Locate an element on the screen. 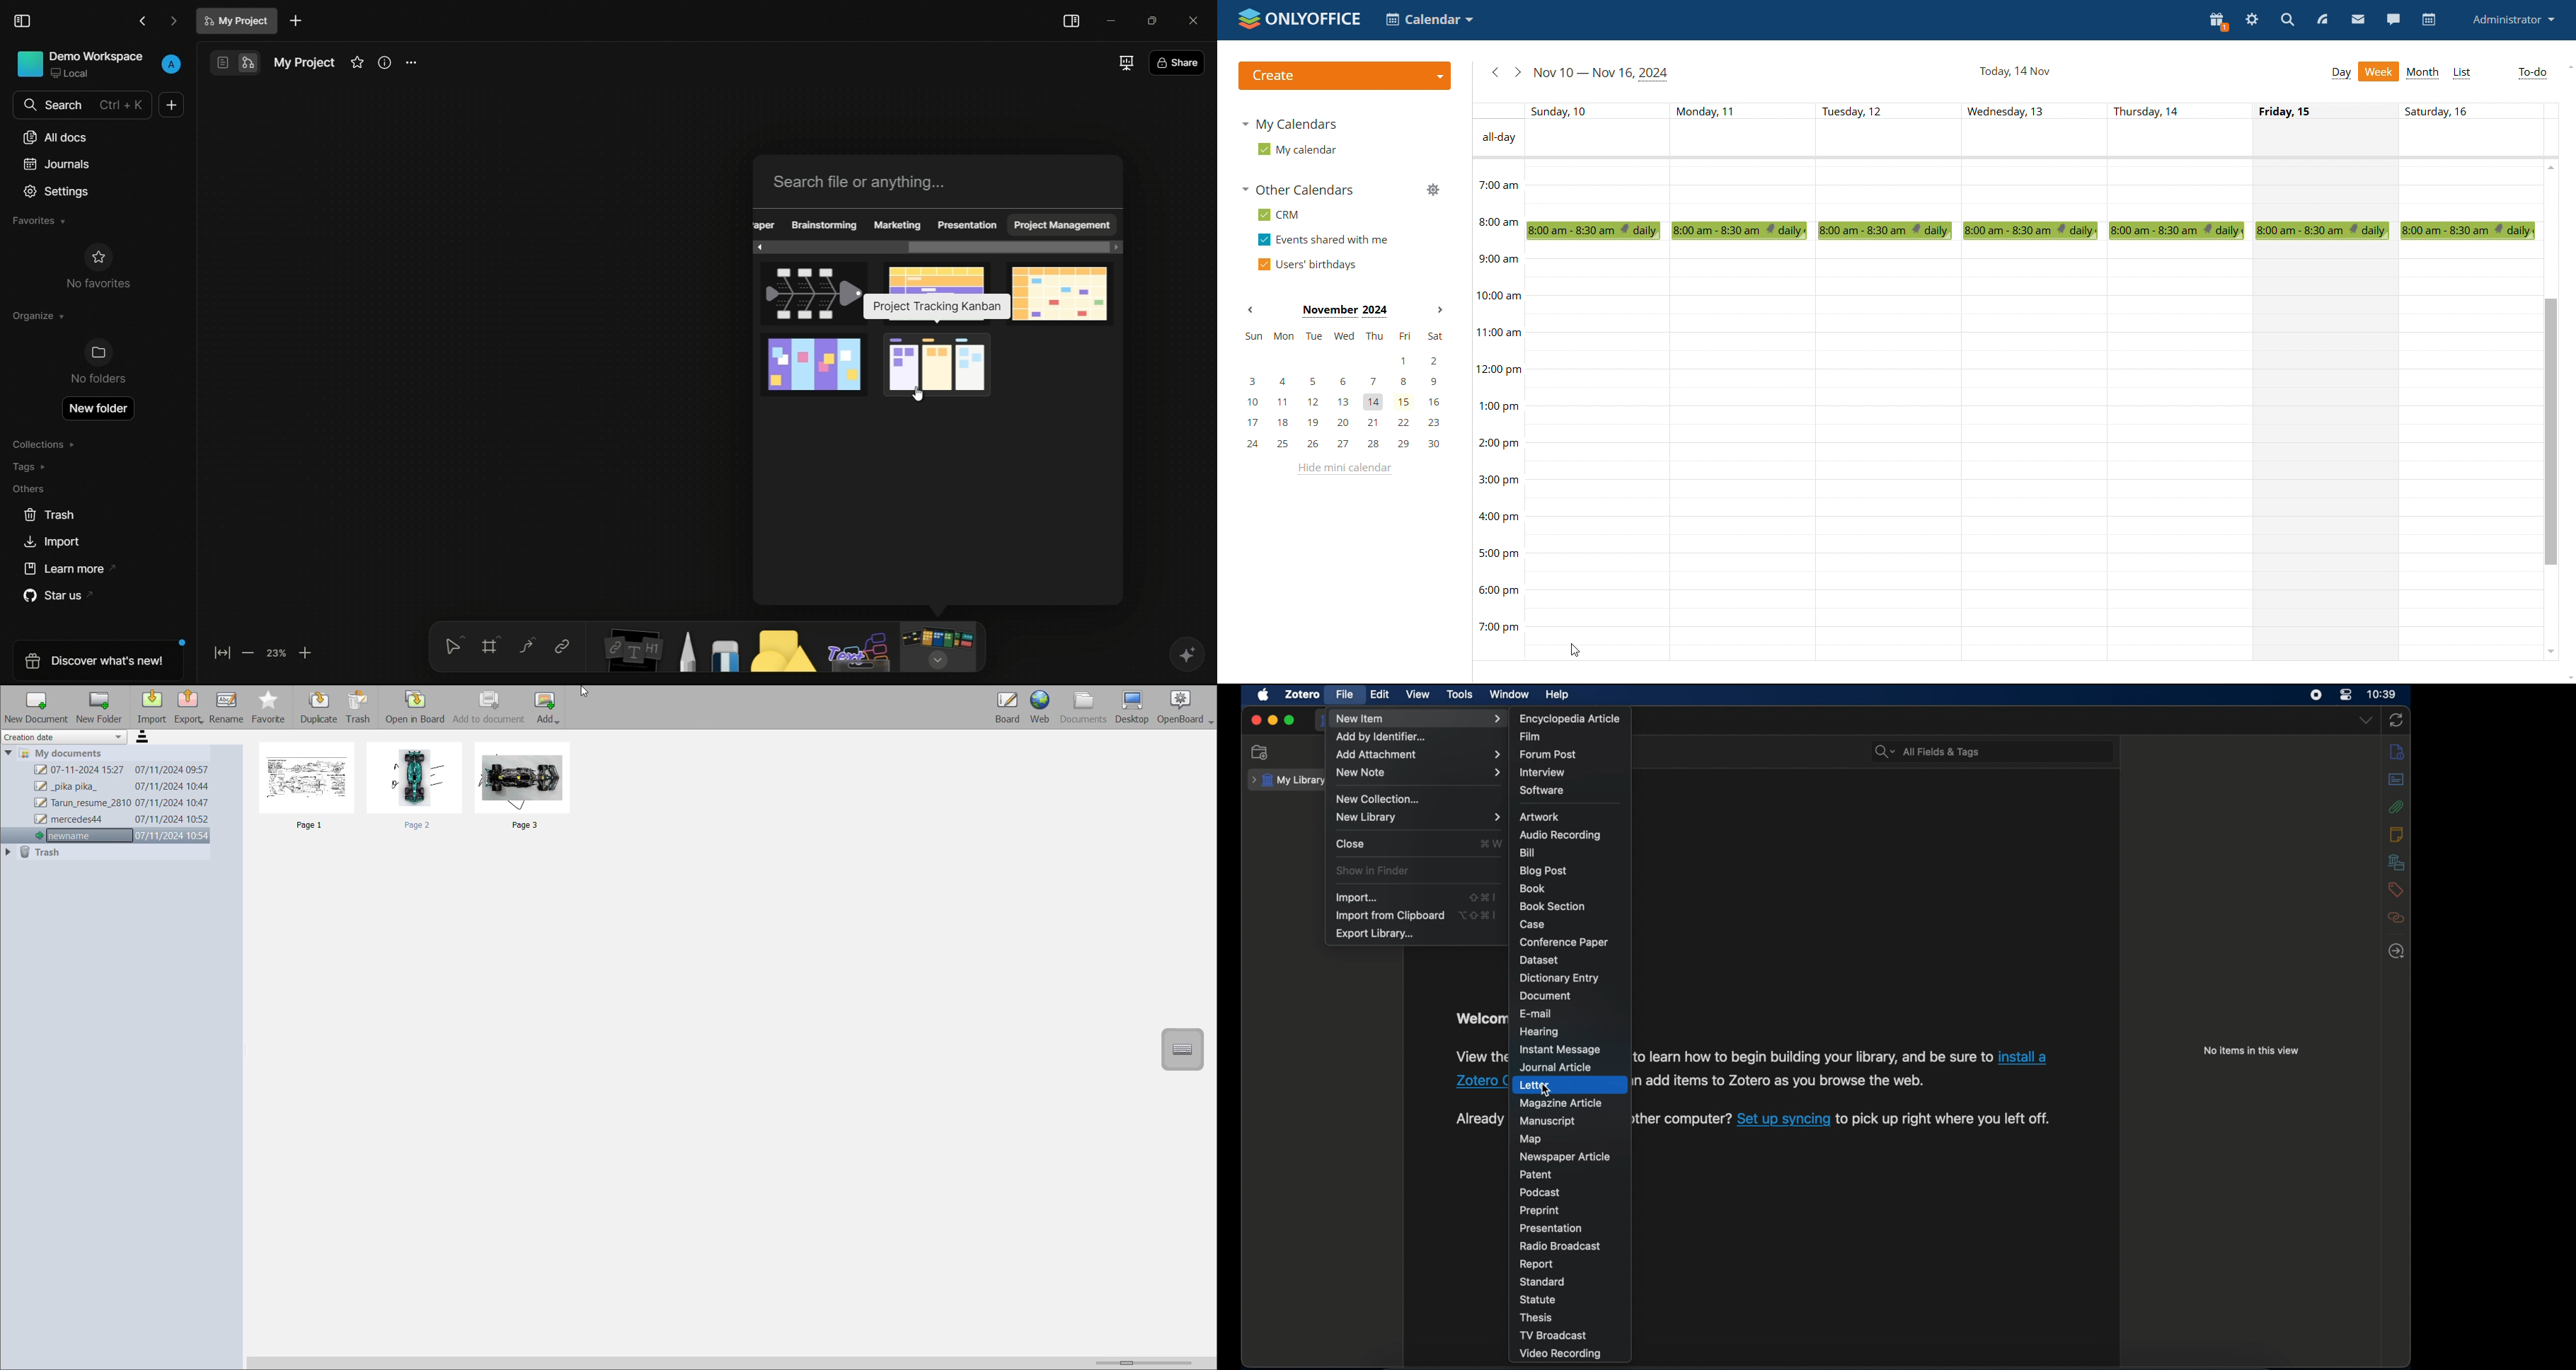 The image size is (2576, 1372). maximize is located at coordinates (1290, 721).